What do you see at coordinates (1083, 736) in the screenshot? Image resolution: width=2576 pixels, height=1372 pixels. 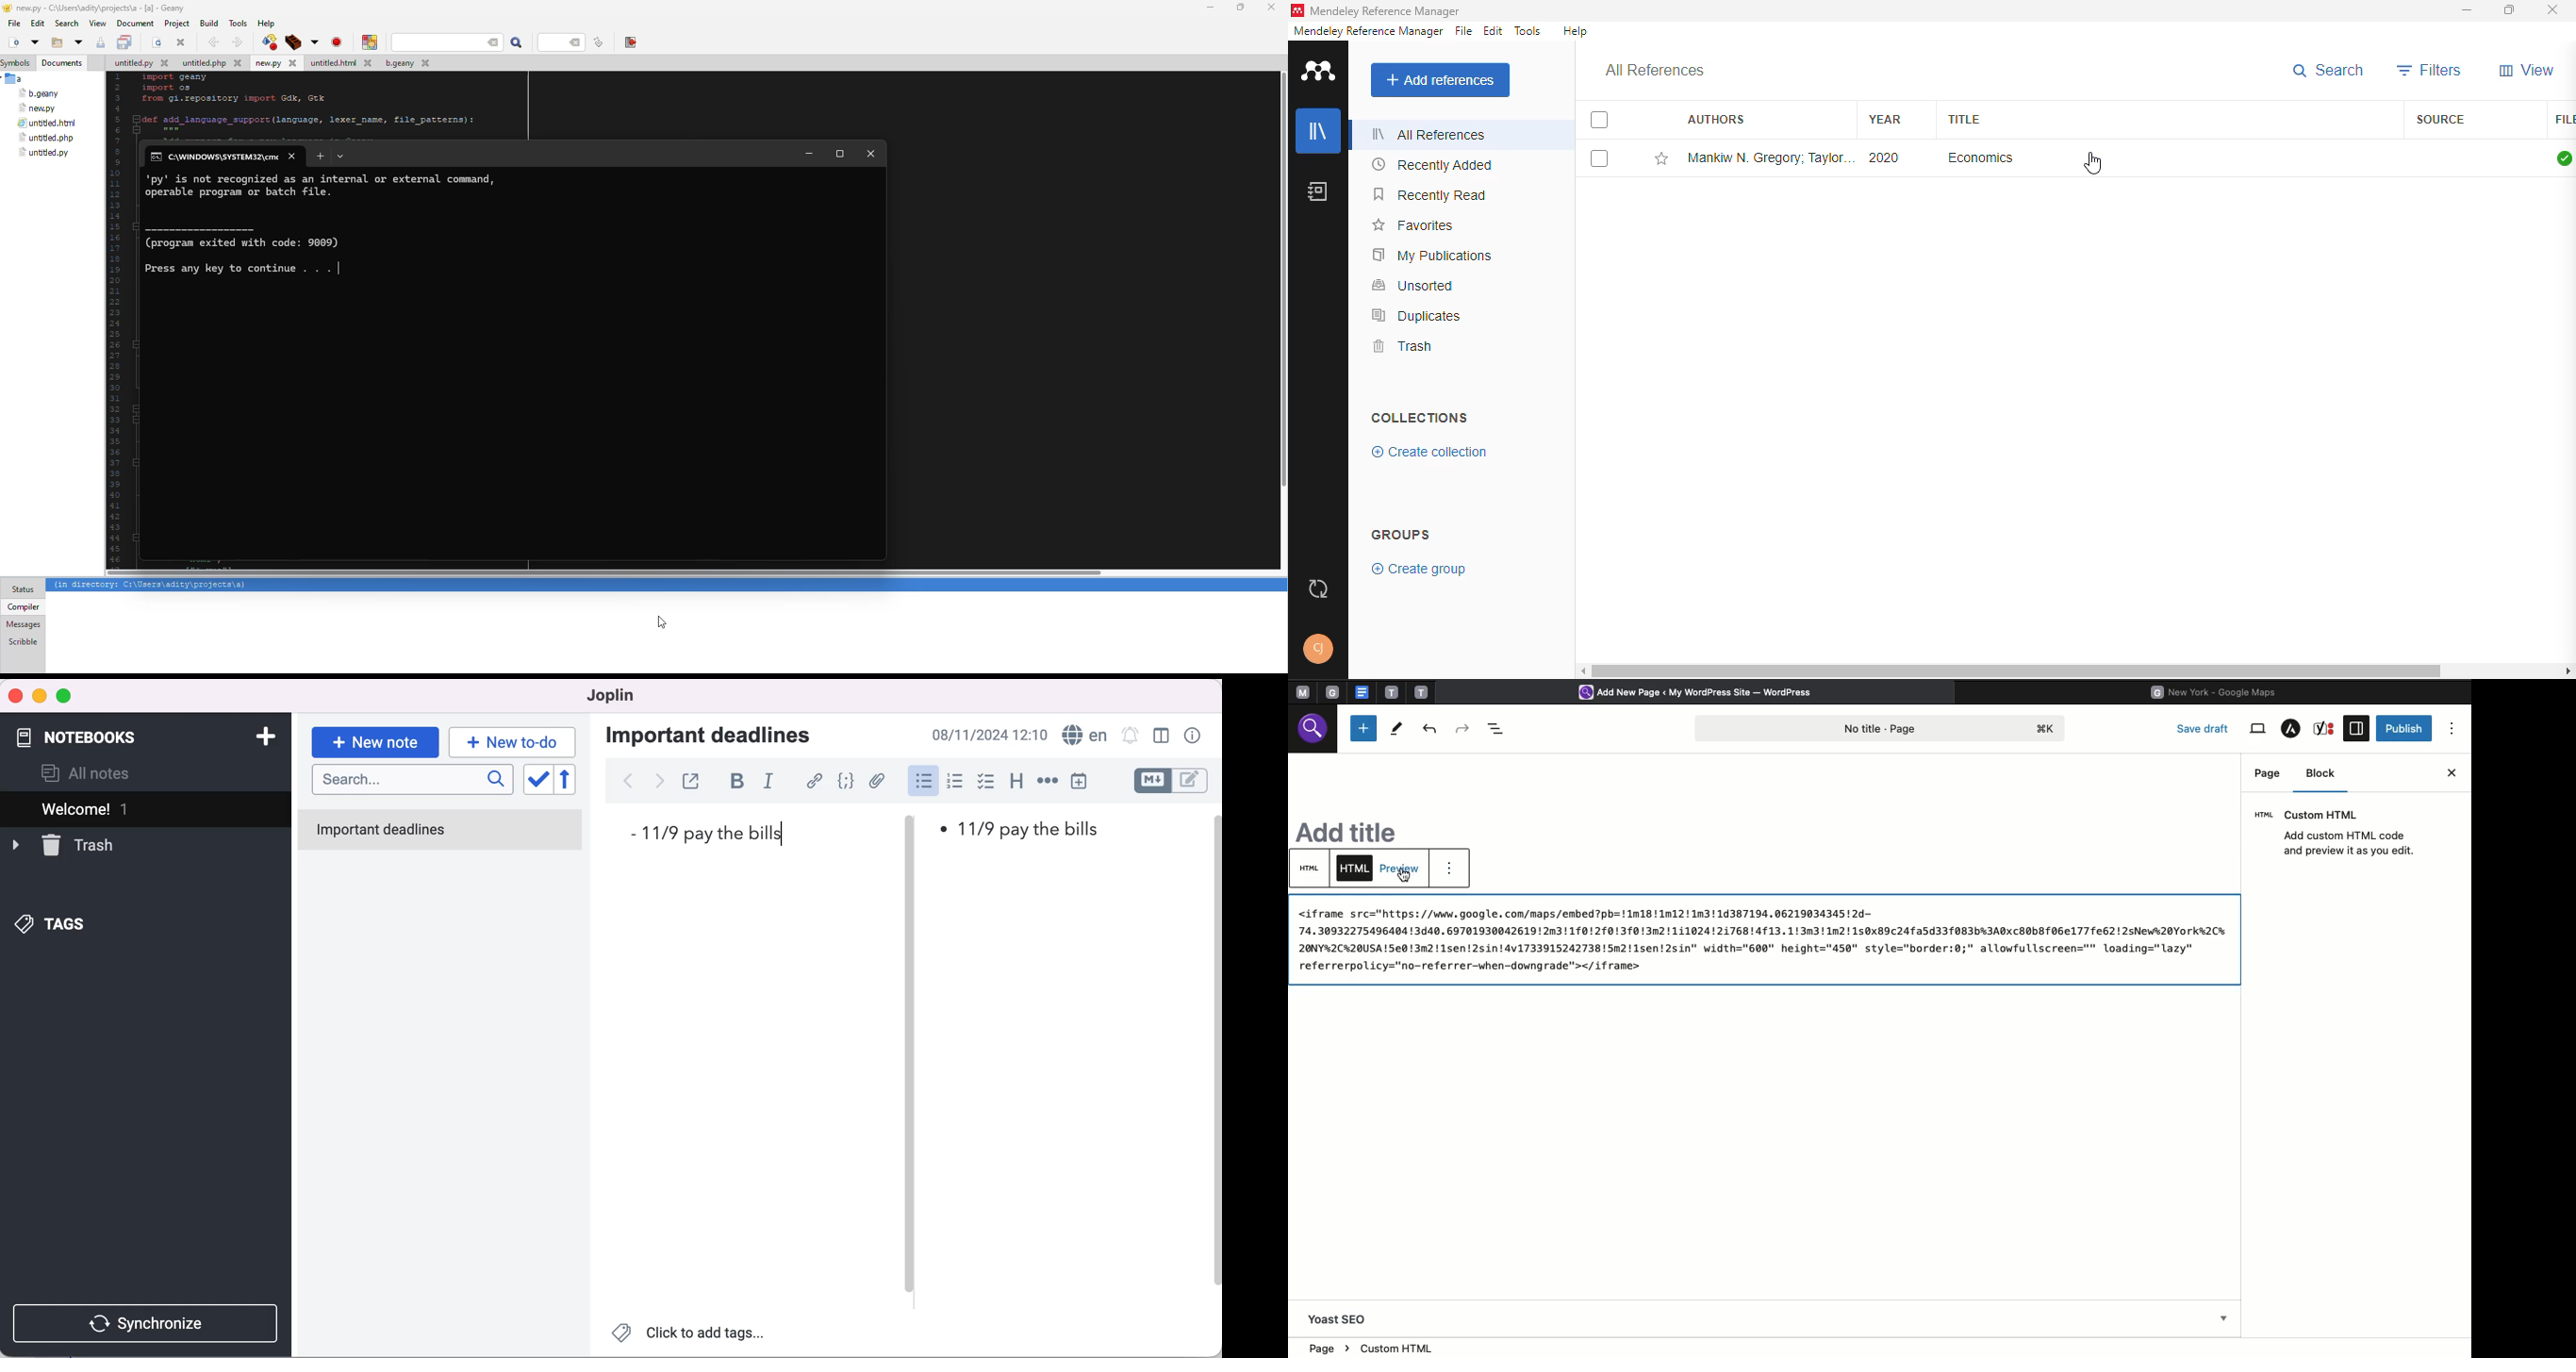 I see `language` at bounding box center [1083, 736].